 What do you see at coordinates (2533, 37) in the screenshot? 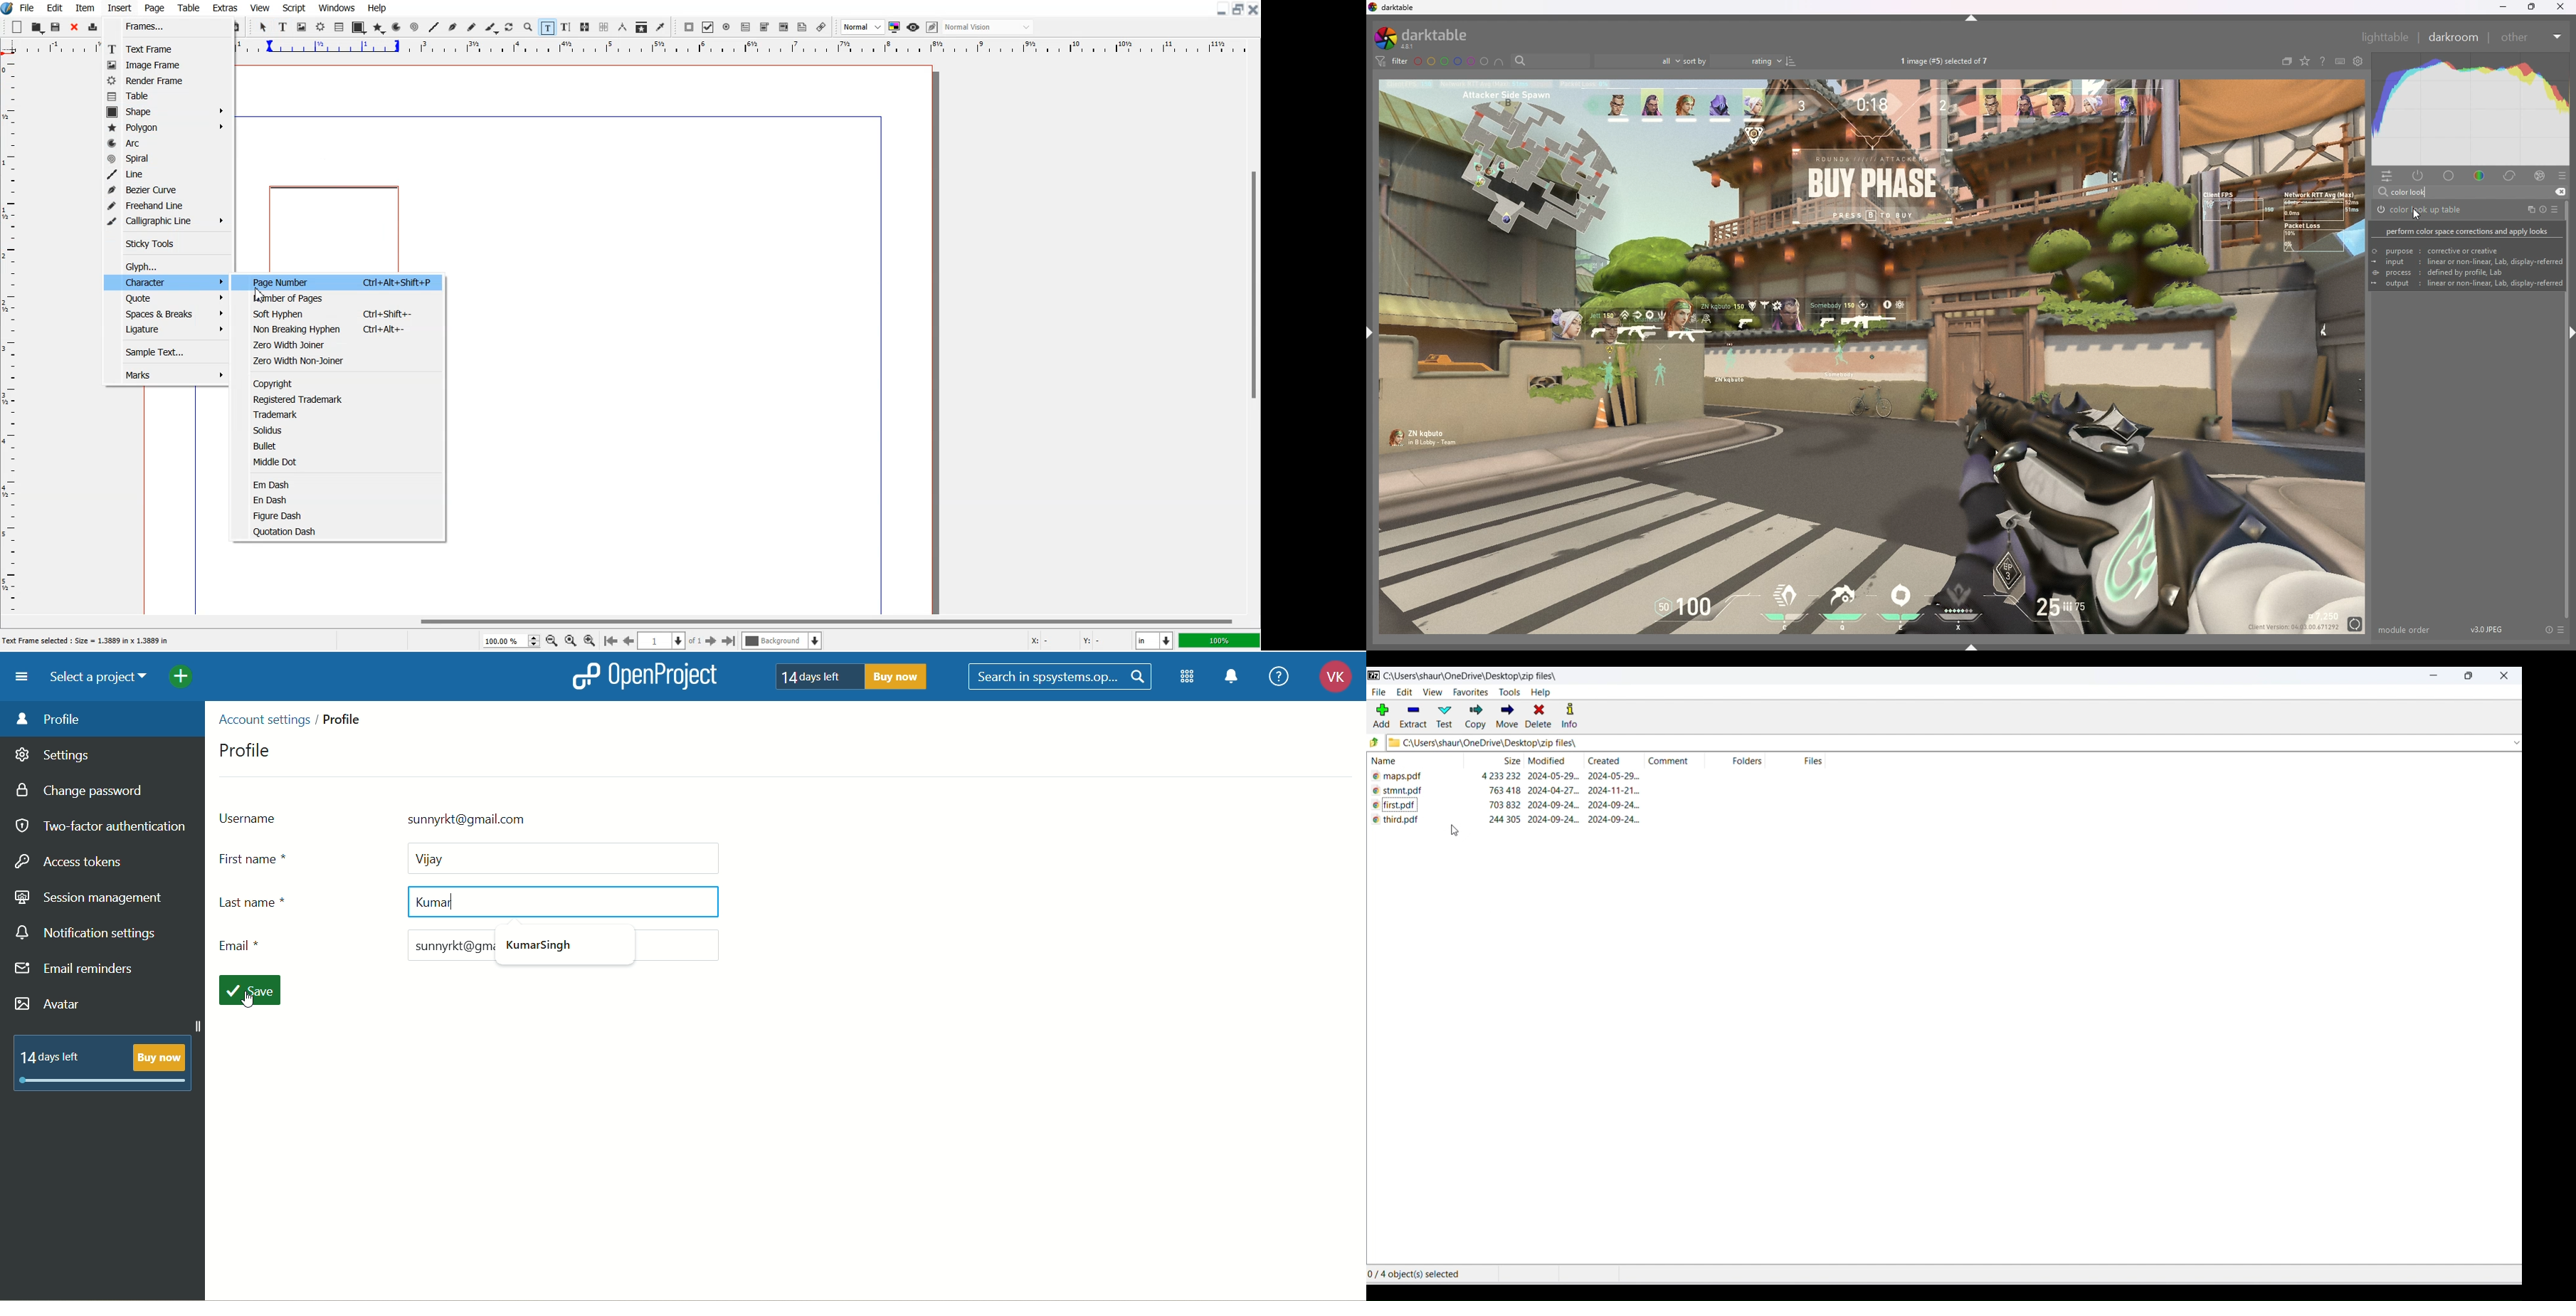
I see `other` at bounding box center [2533, 37].